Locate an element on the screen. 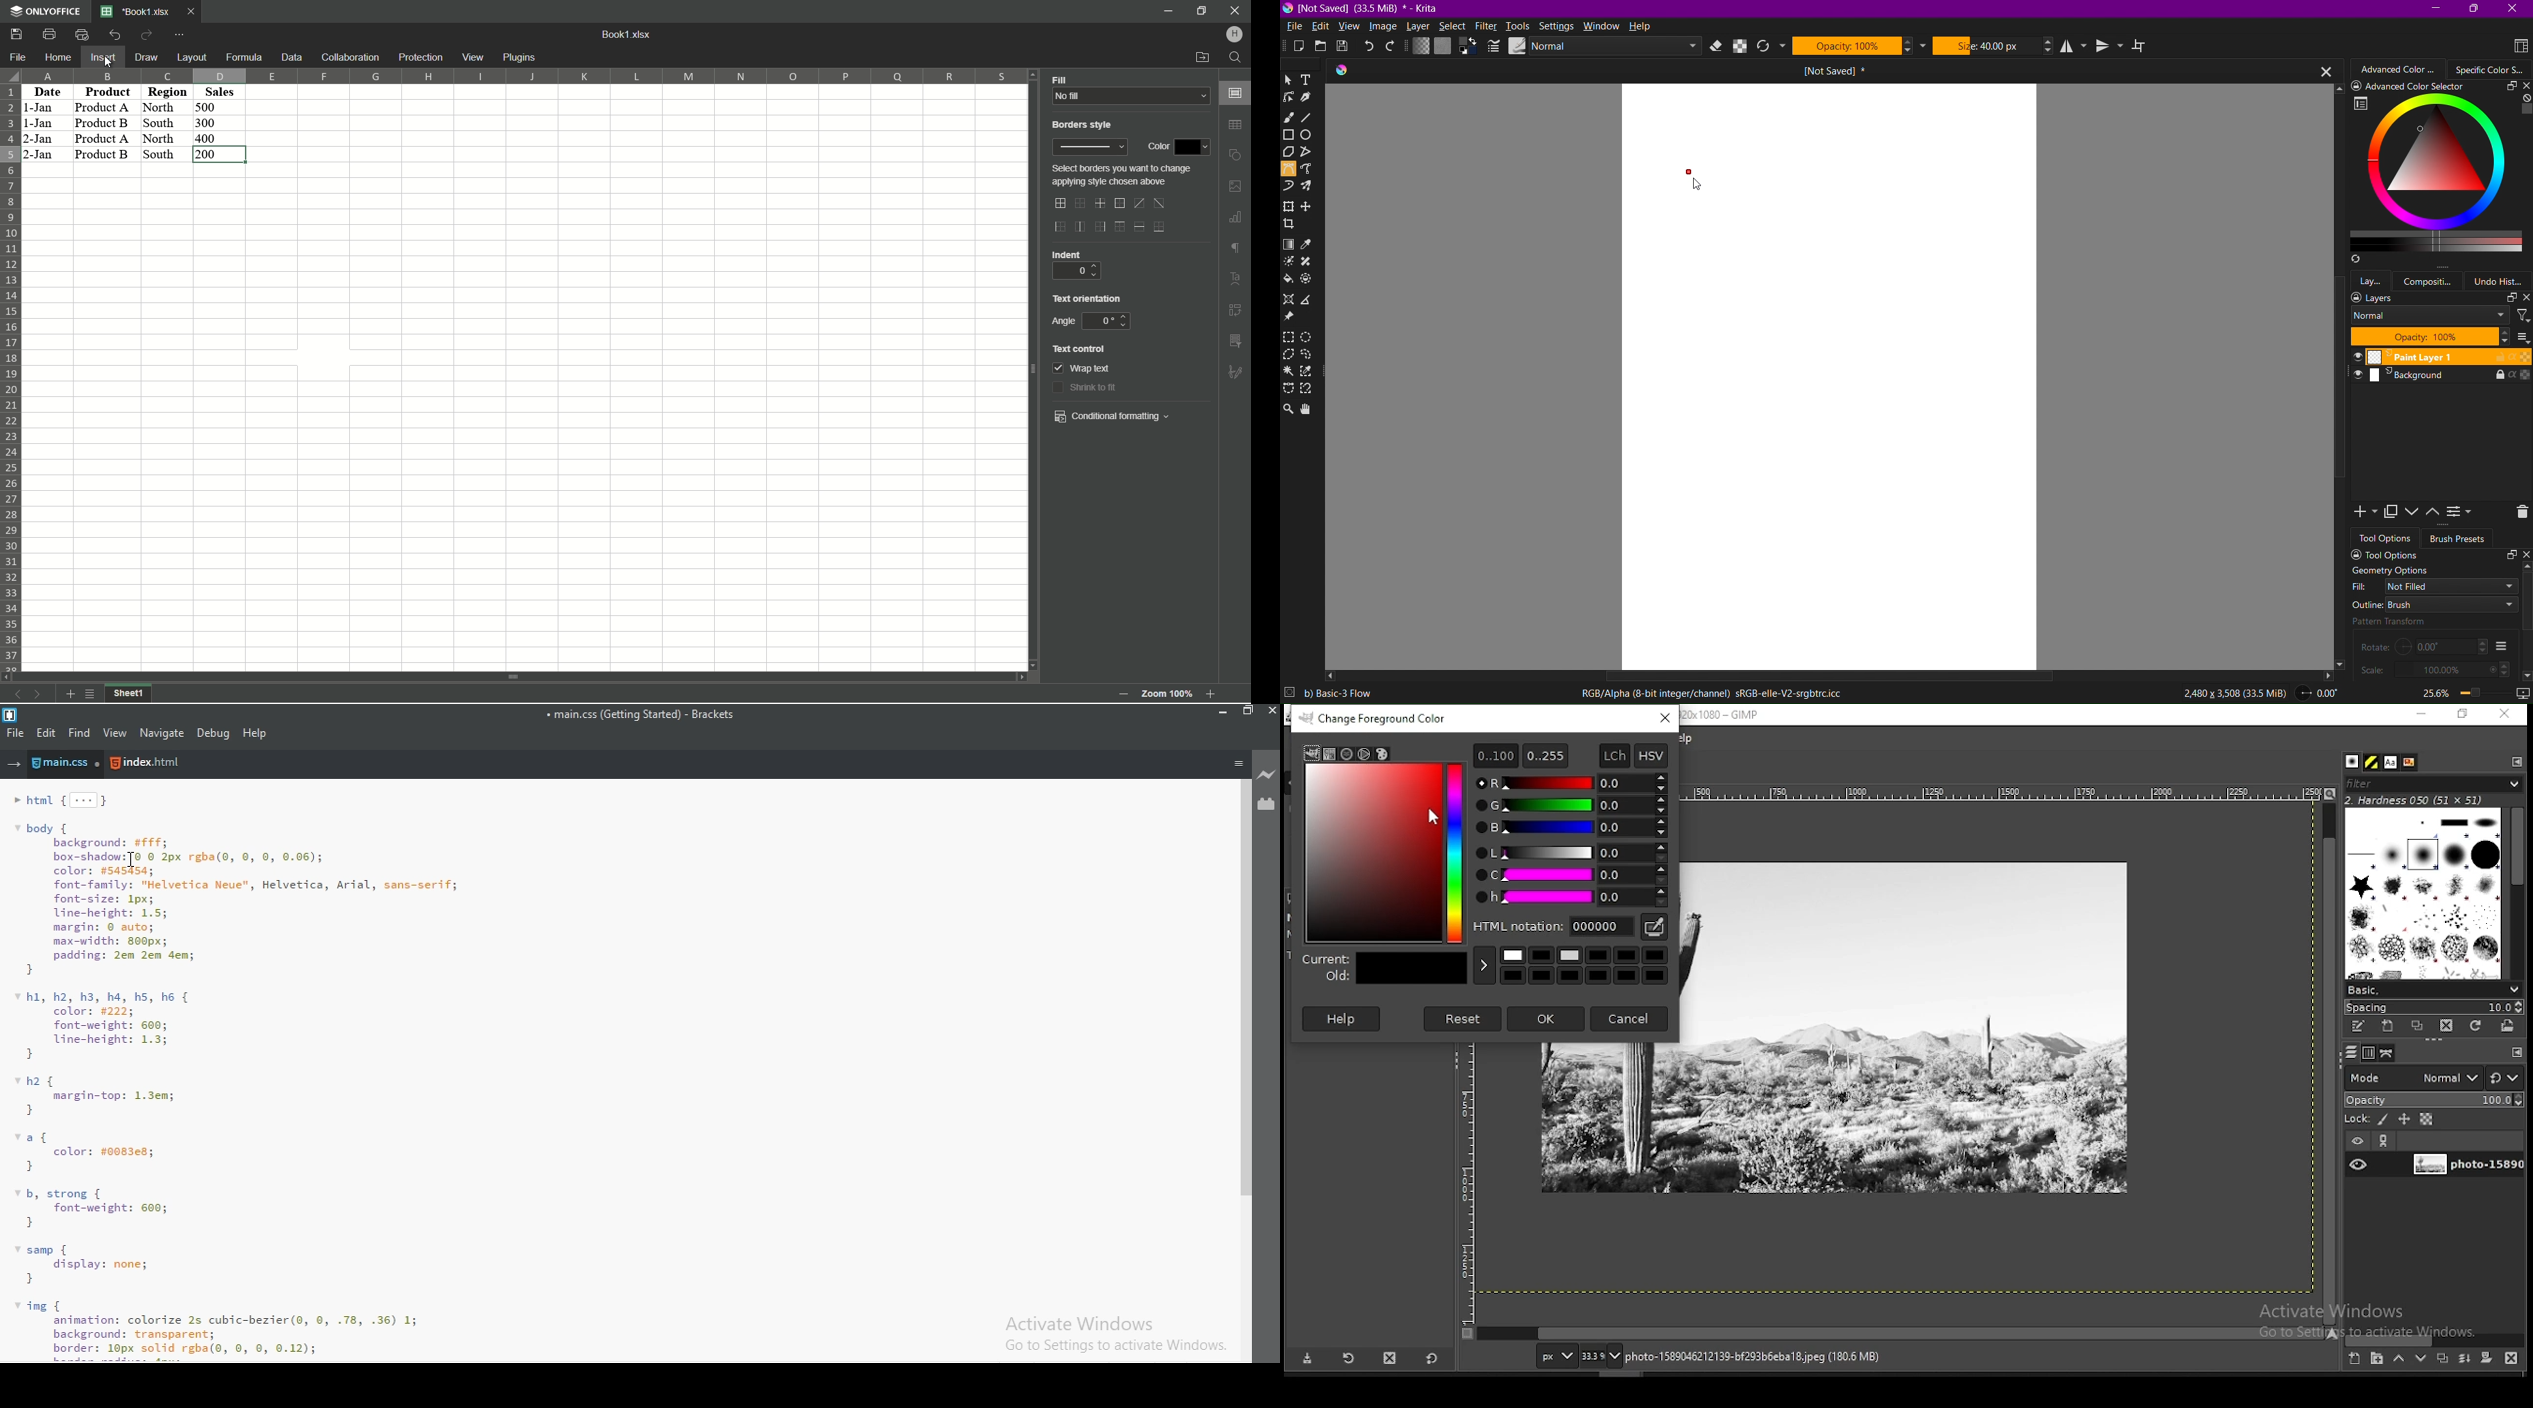  palette is located at coordinates (1382, 753).